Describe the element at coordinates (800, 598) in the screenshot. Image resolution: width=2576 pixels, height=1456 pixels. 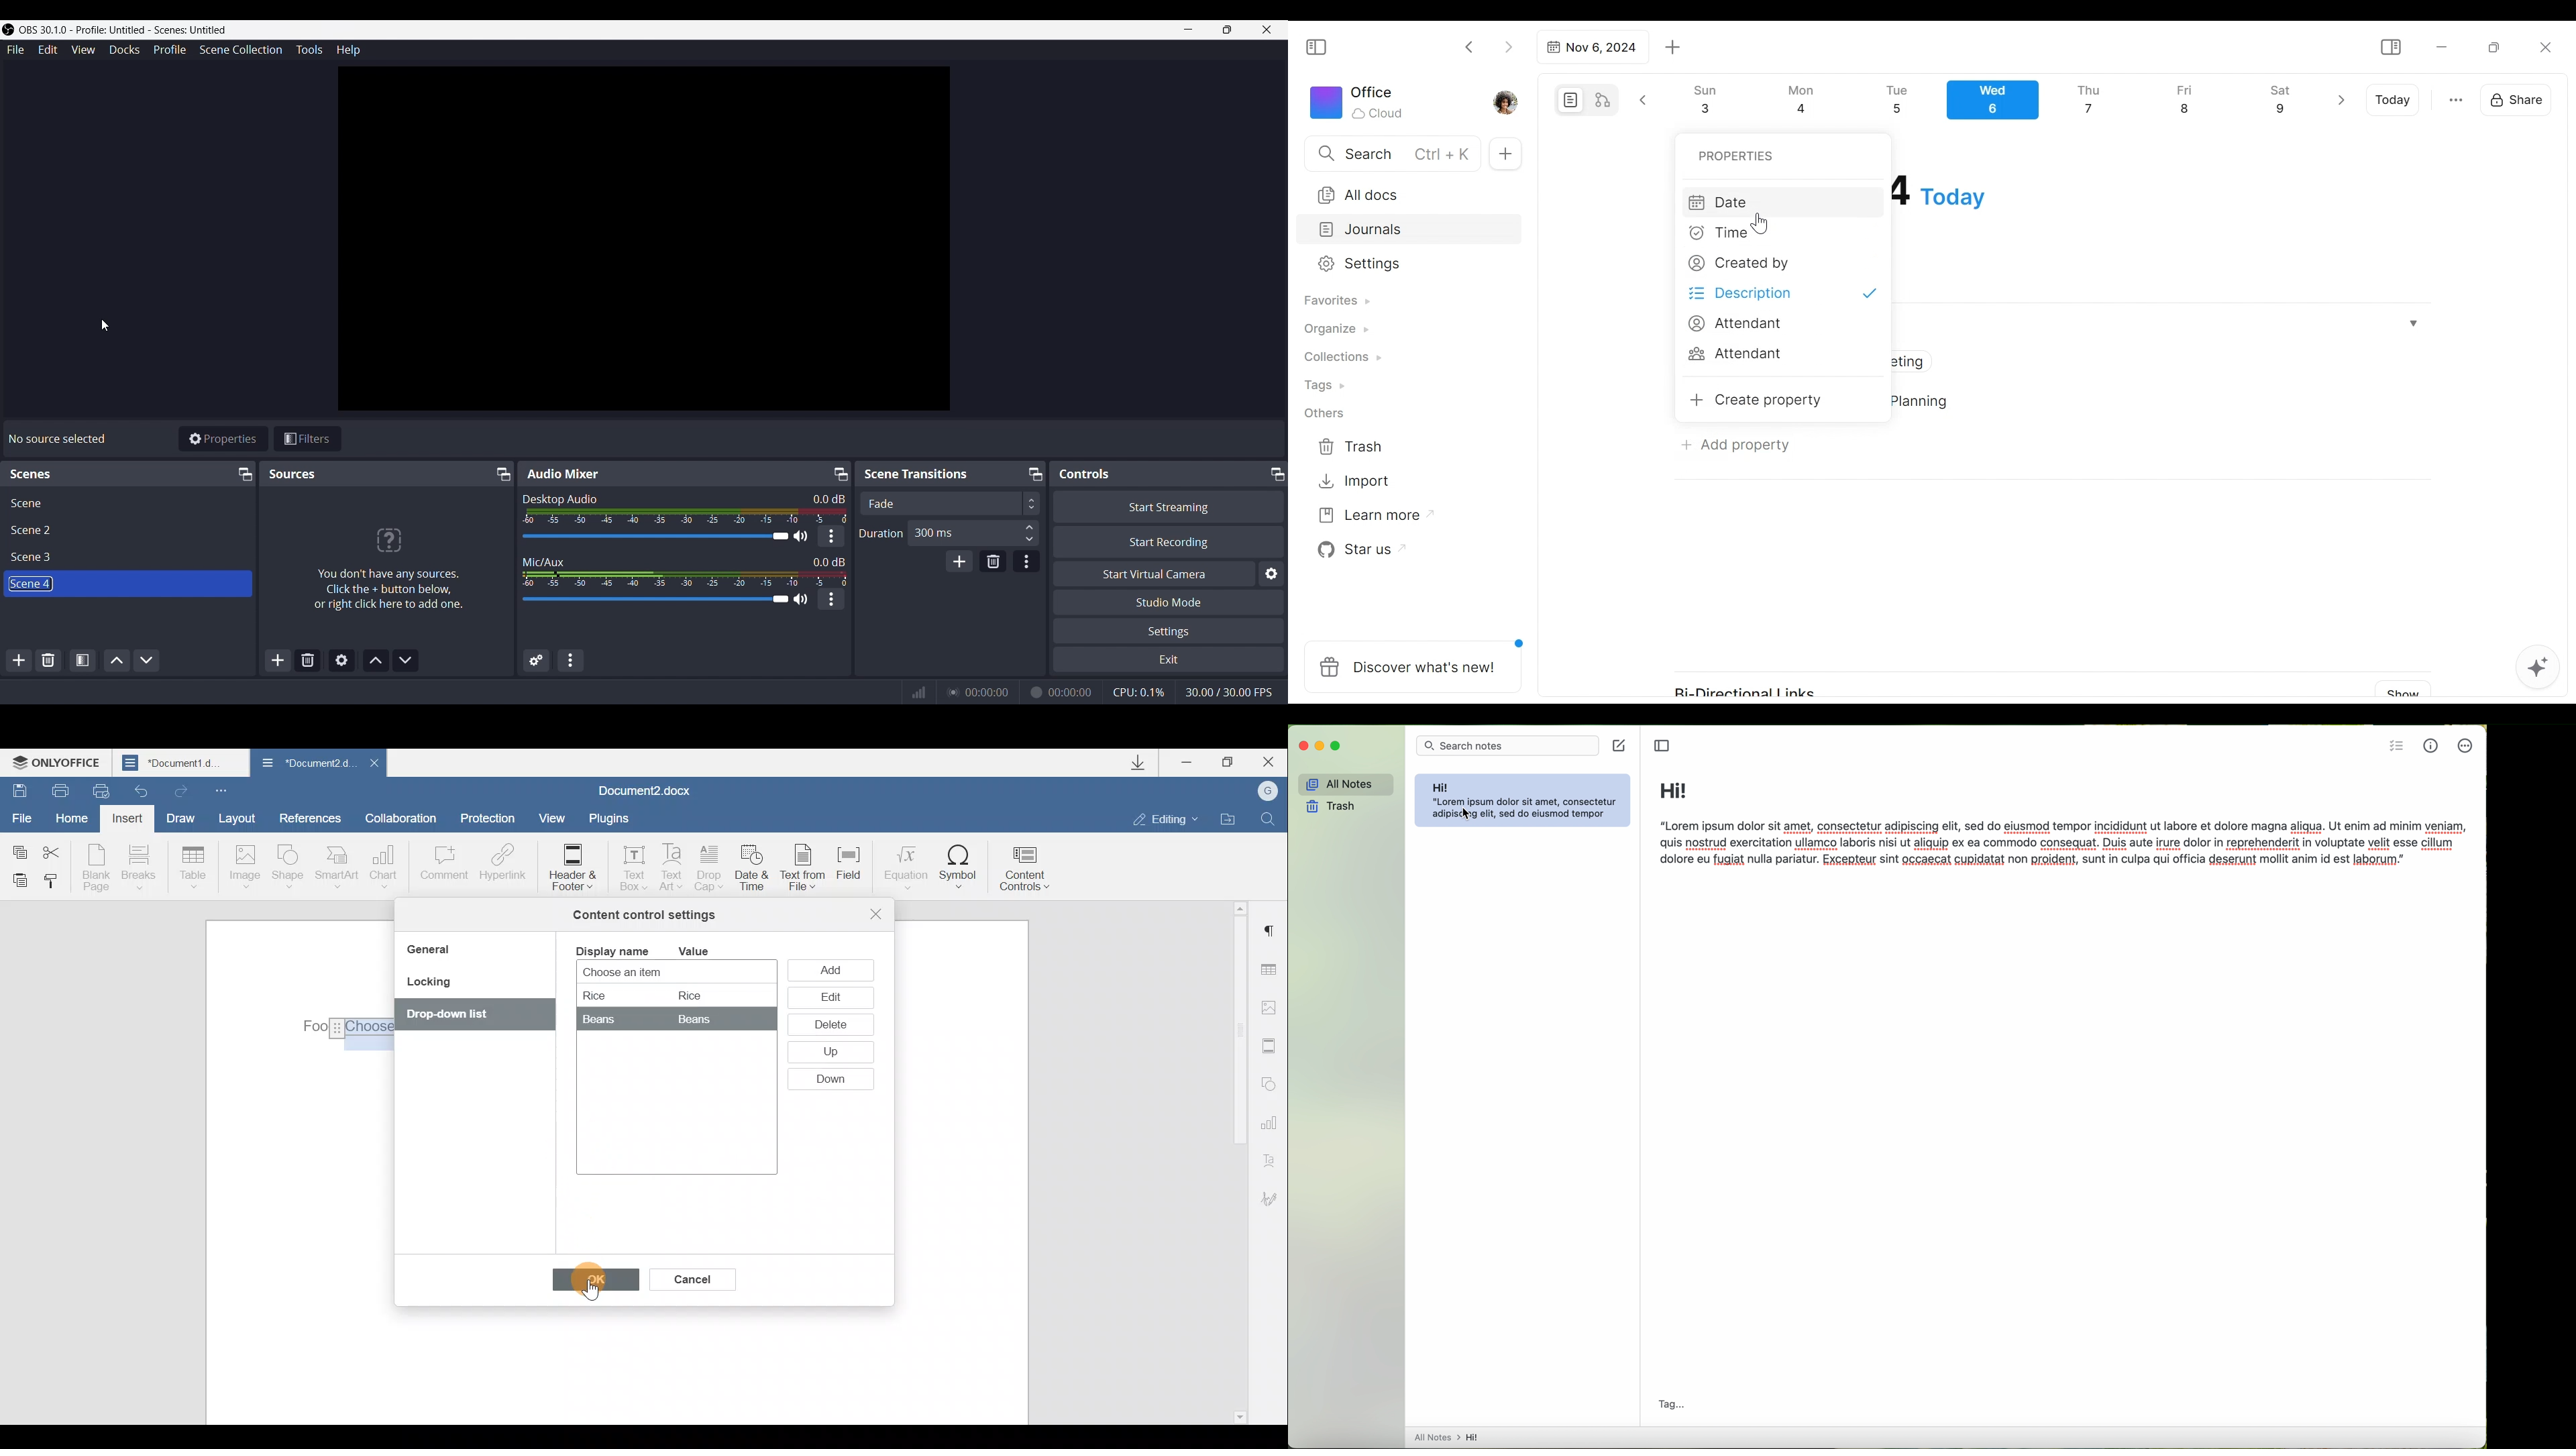
I see `Speaker Icon` at that location.